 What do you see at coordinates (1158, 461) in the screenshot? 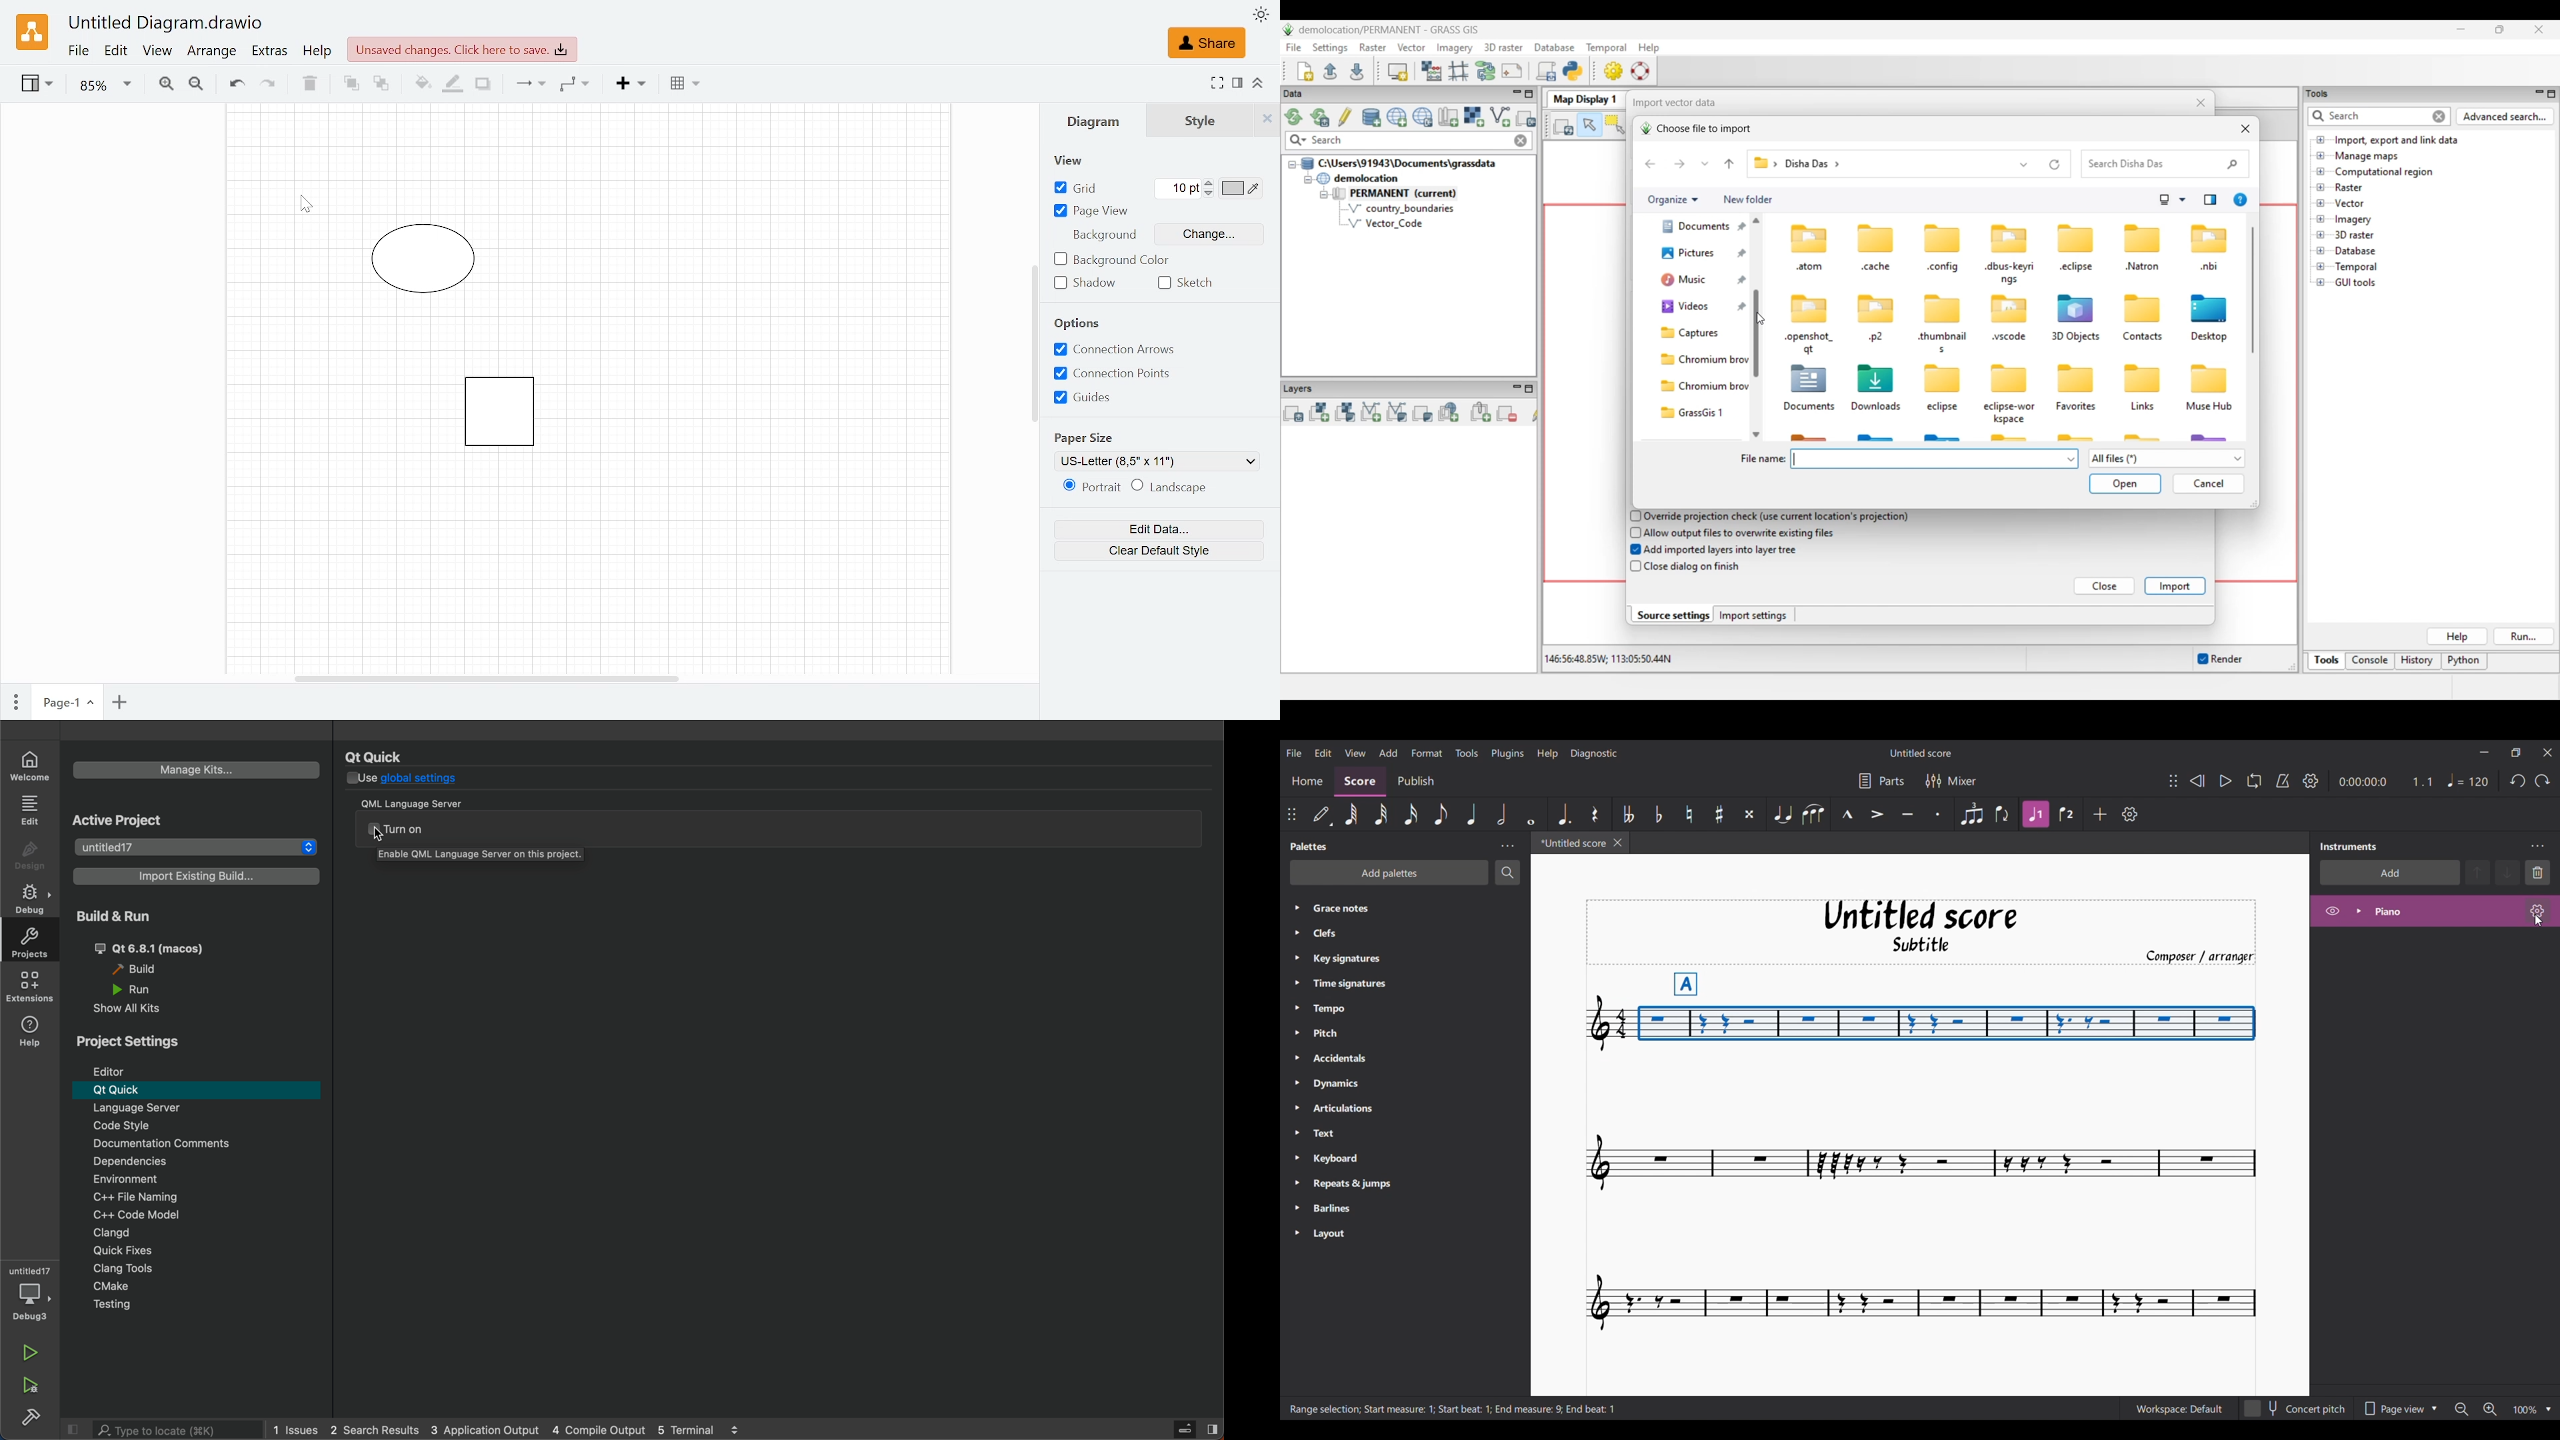
I see `Paper size` at bounding box center [1158, 461].